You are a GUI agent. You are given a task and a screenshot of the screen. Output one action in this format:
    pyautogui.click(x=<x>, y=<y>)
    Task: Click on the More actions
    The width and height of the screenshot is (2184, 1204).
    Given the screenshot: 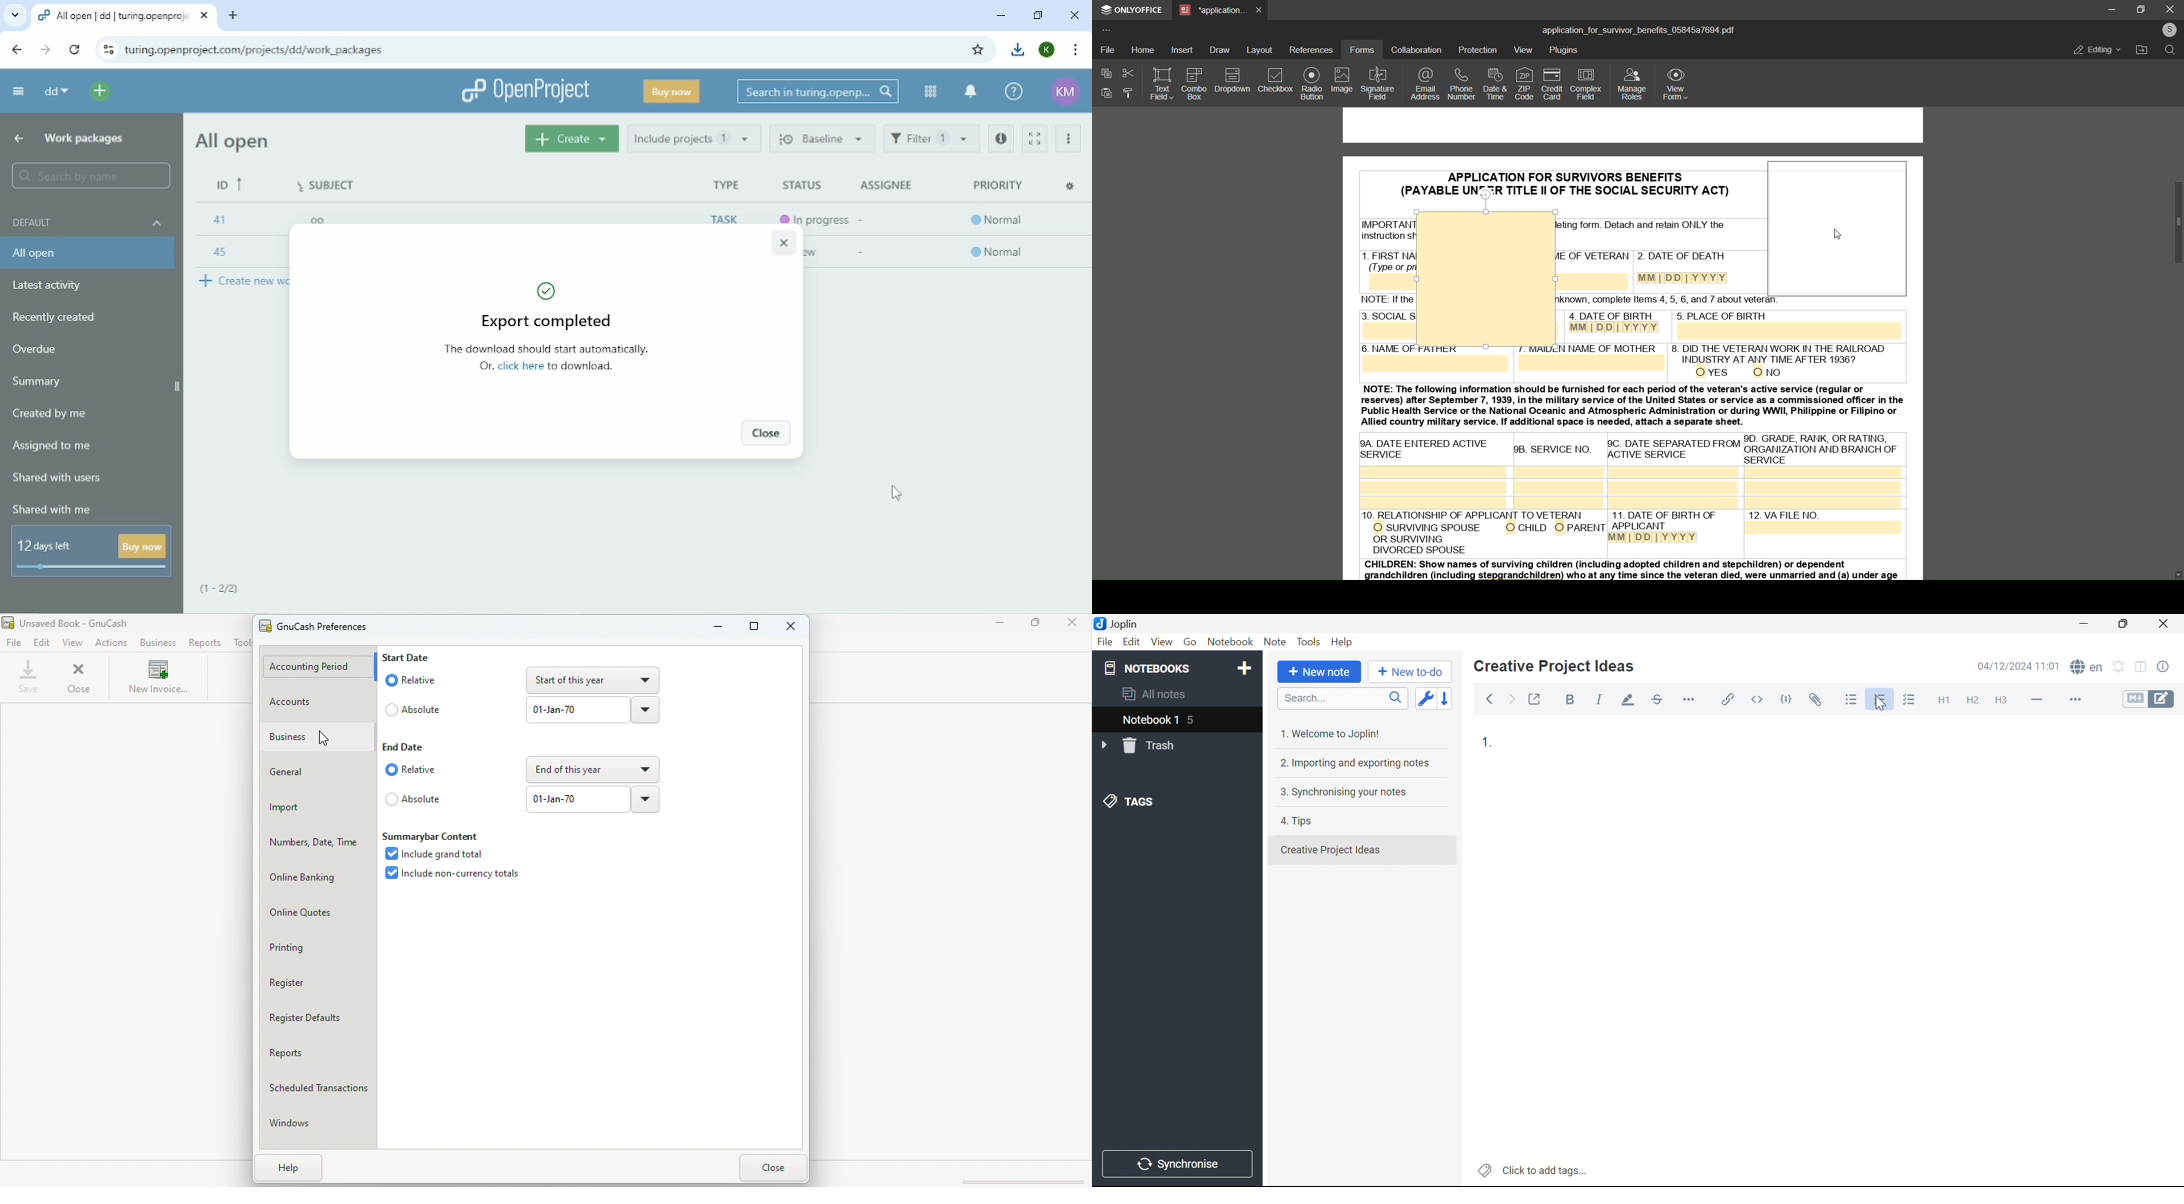 What is the action you would take?
    pyautogui.click(x=1068, y=140)
    